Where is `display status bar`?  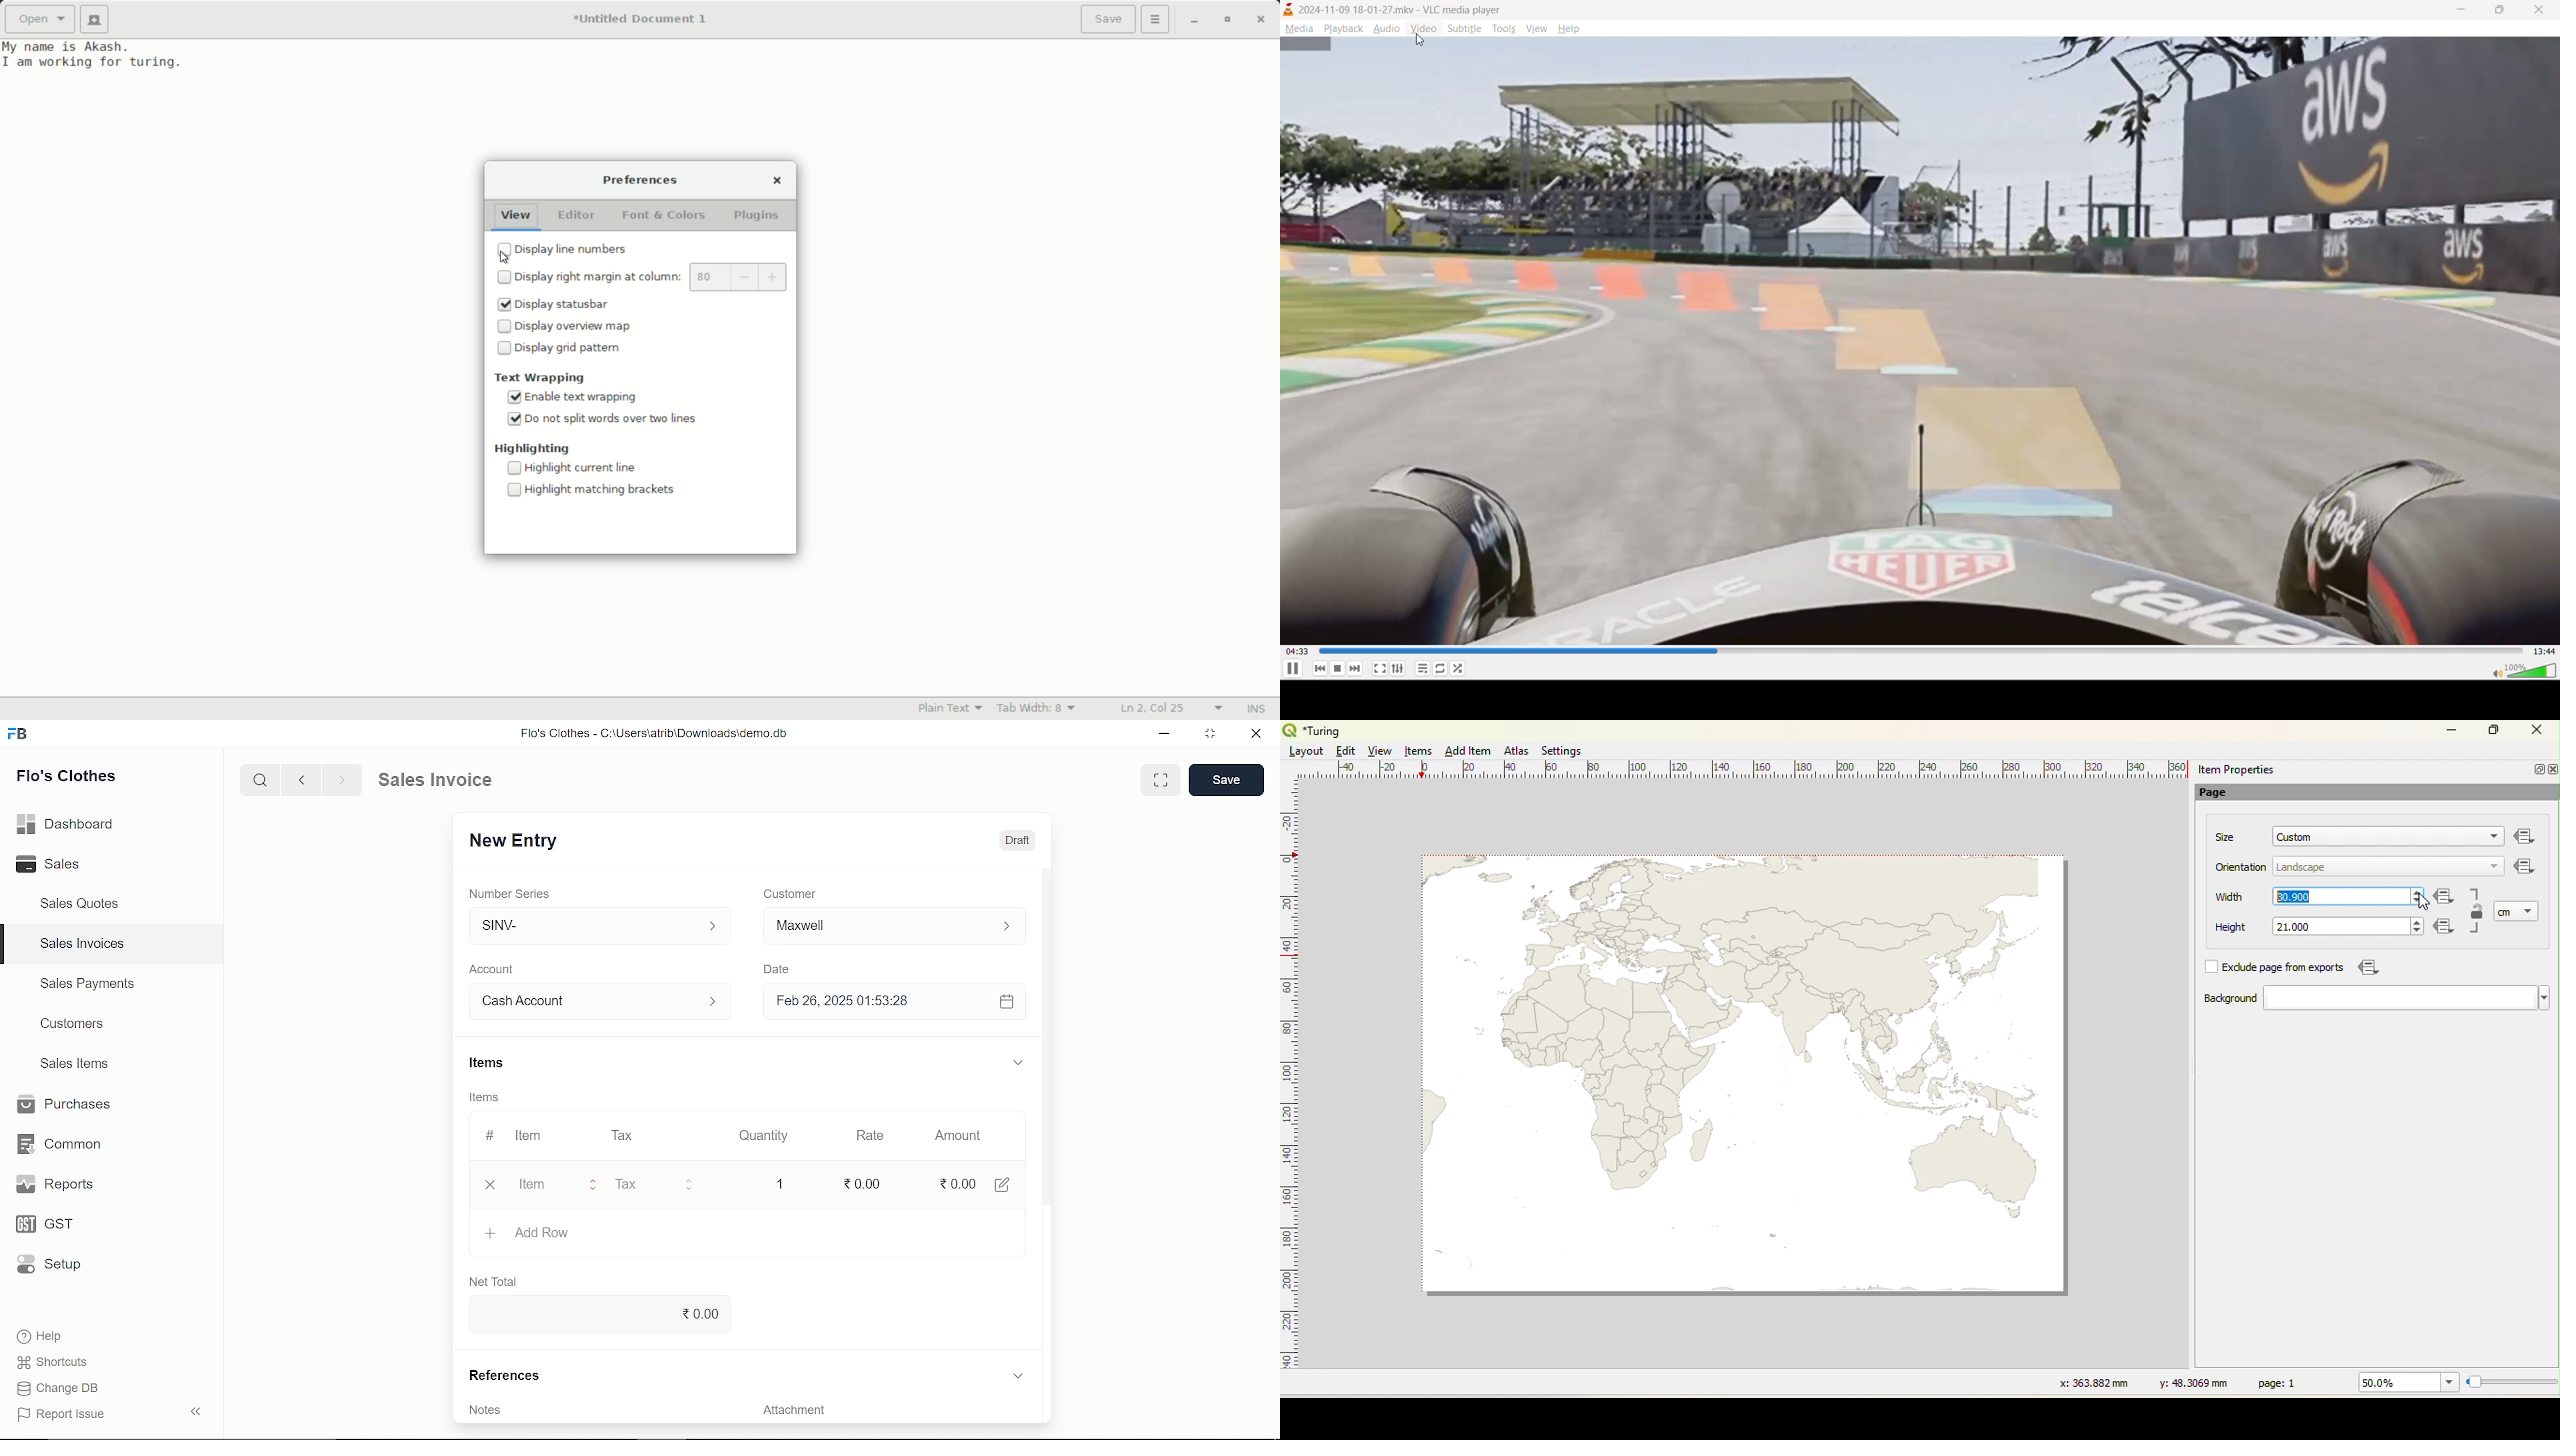
display status bar is located at coordinates (573, 305).